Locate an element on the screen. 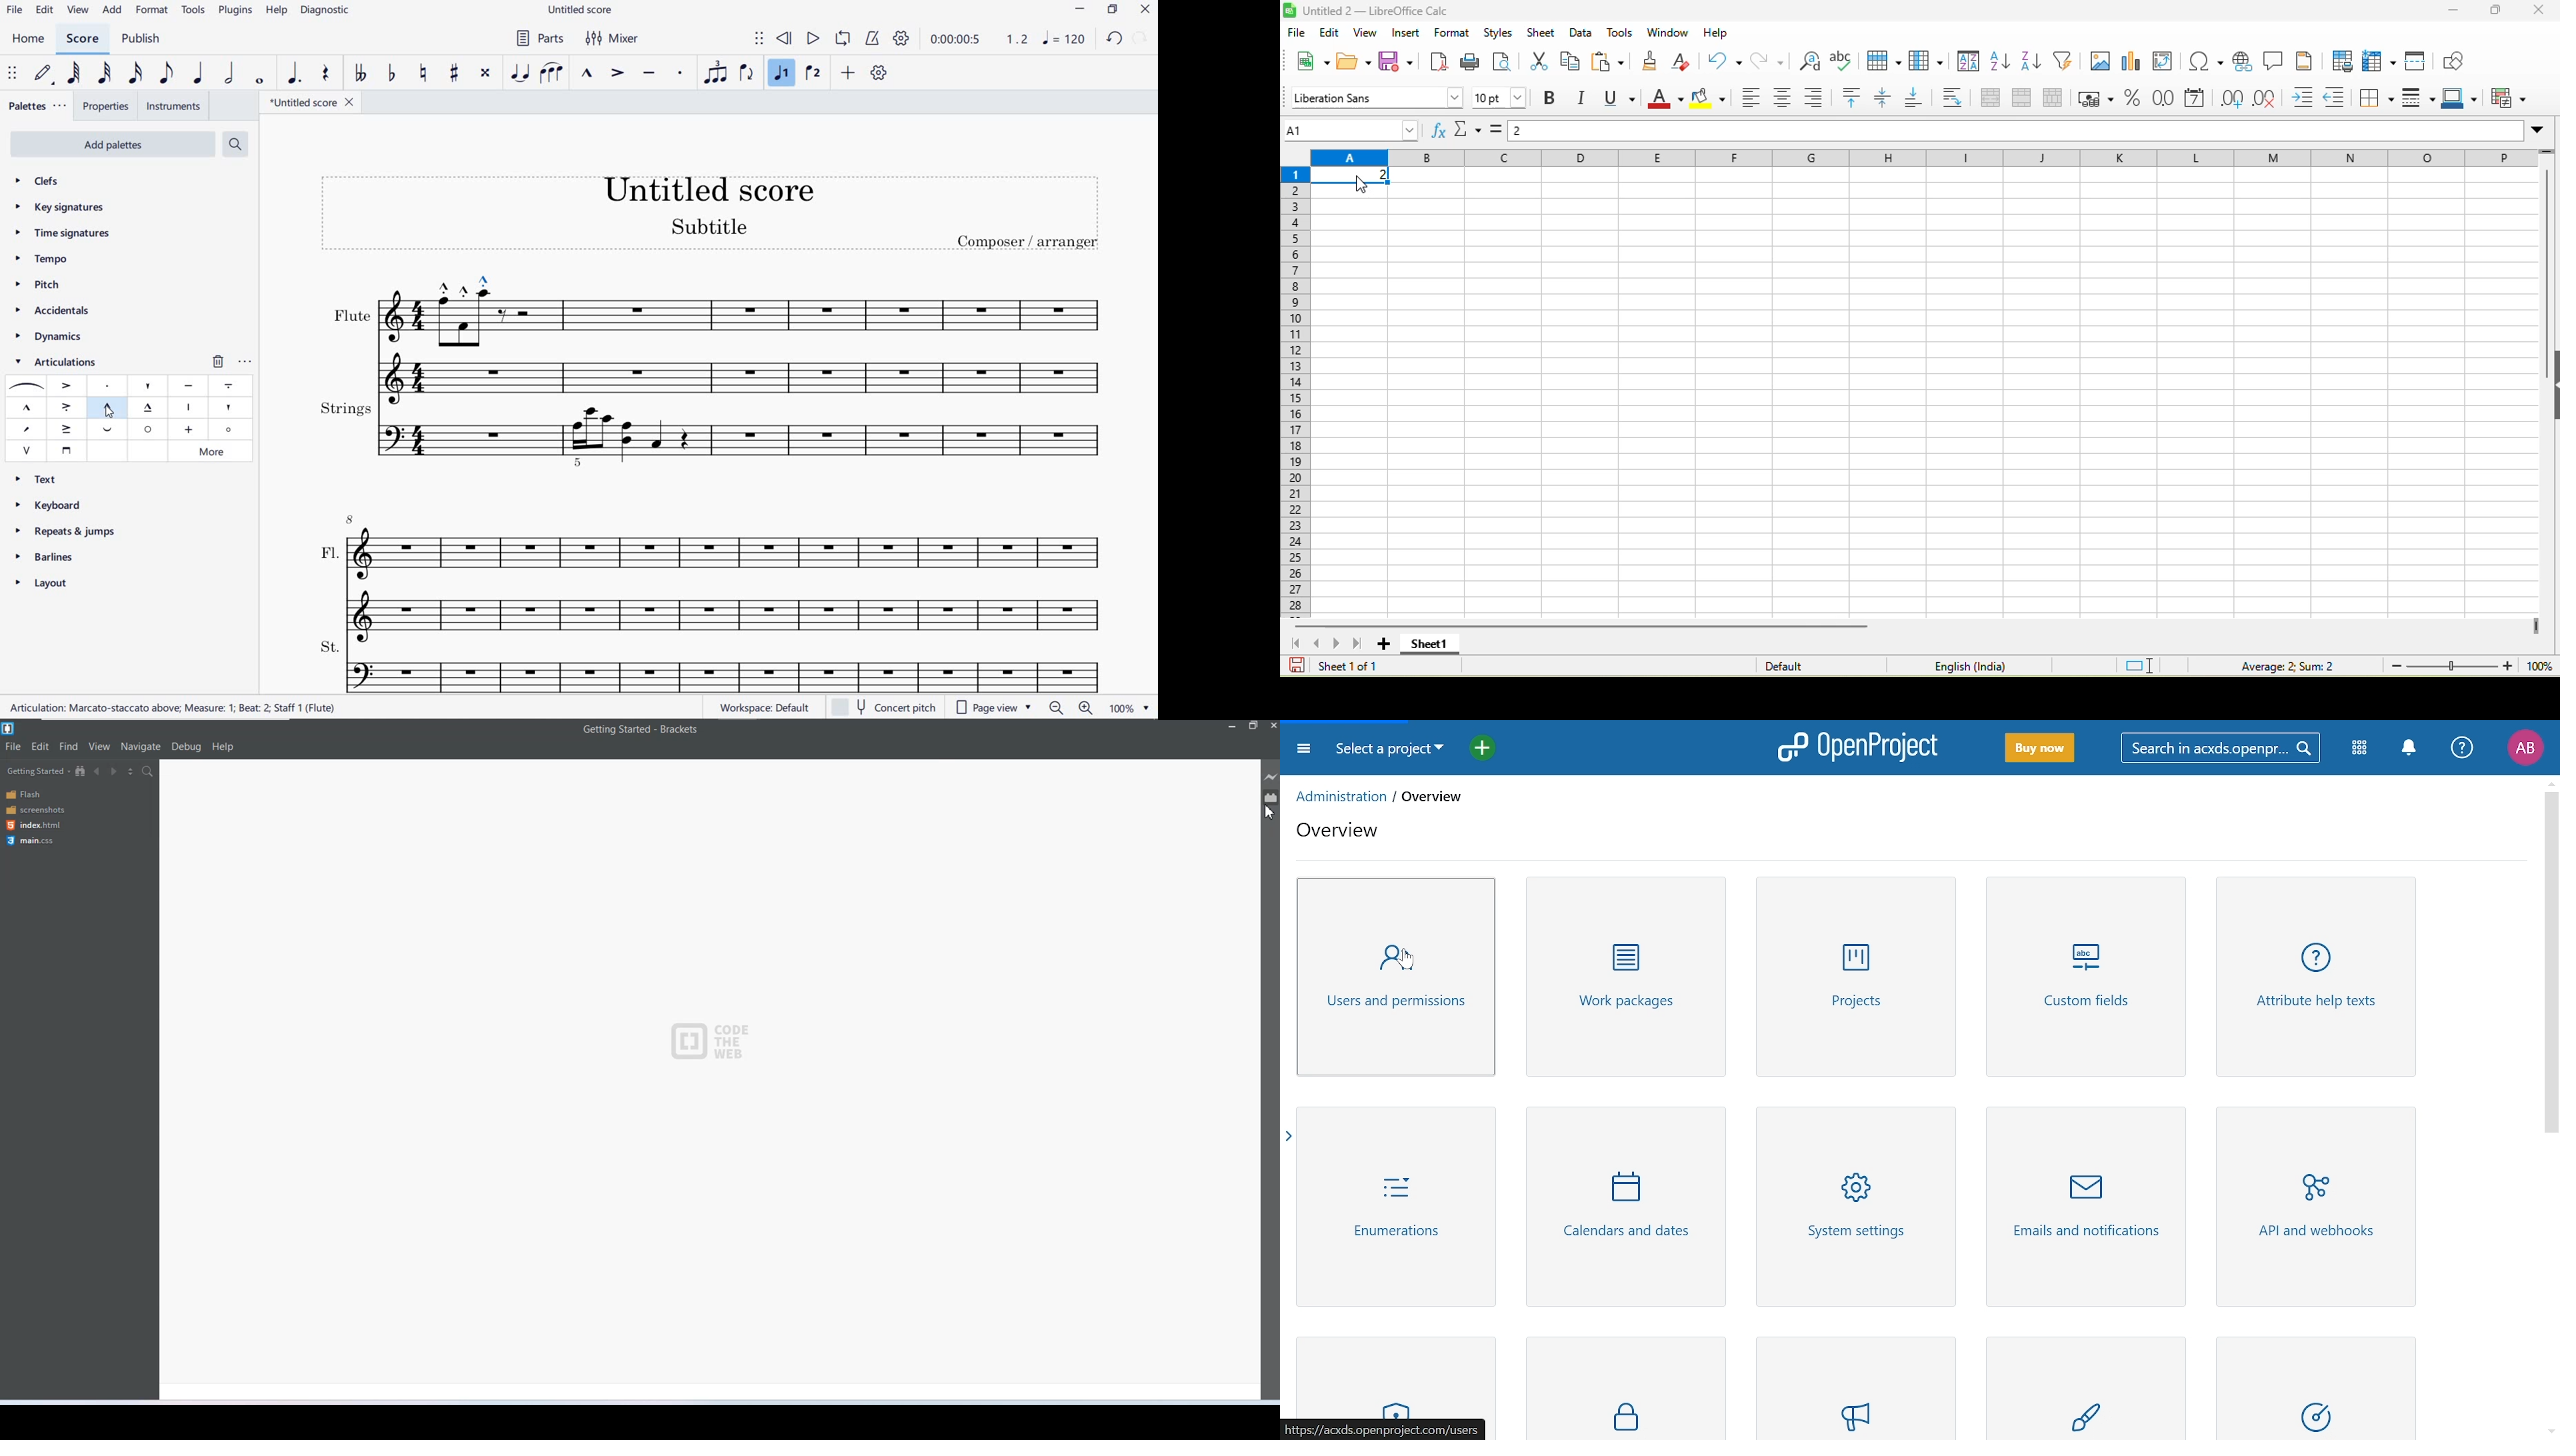 Image resolution: width=2576 pixels, height=1456 pixels. 100% is located at coordinates (2537, 665).